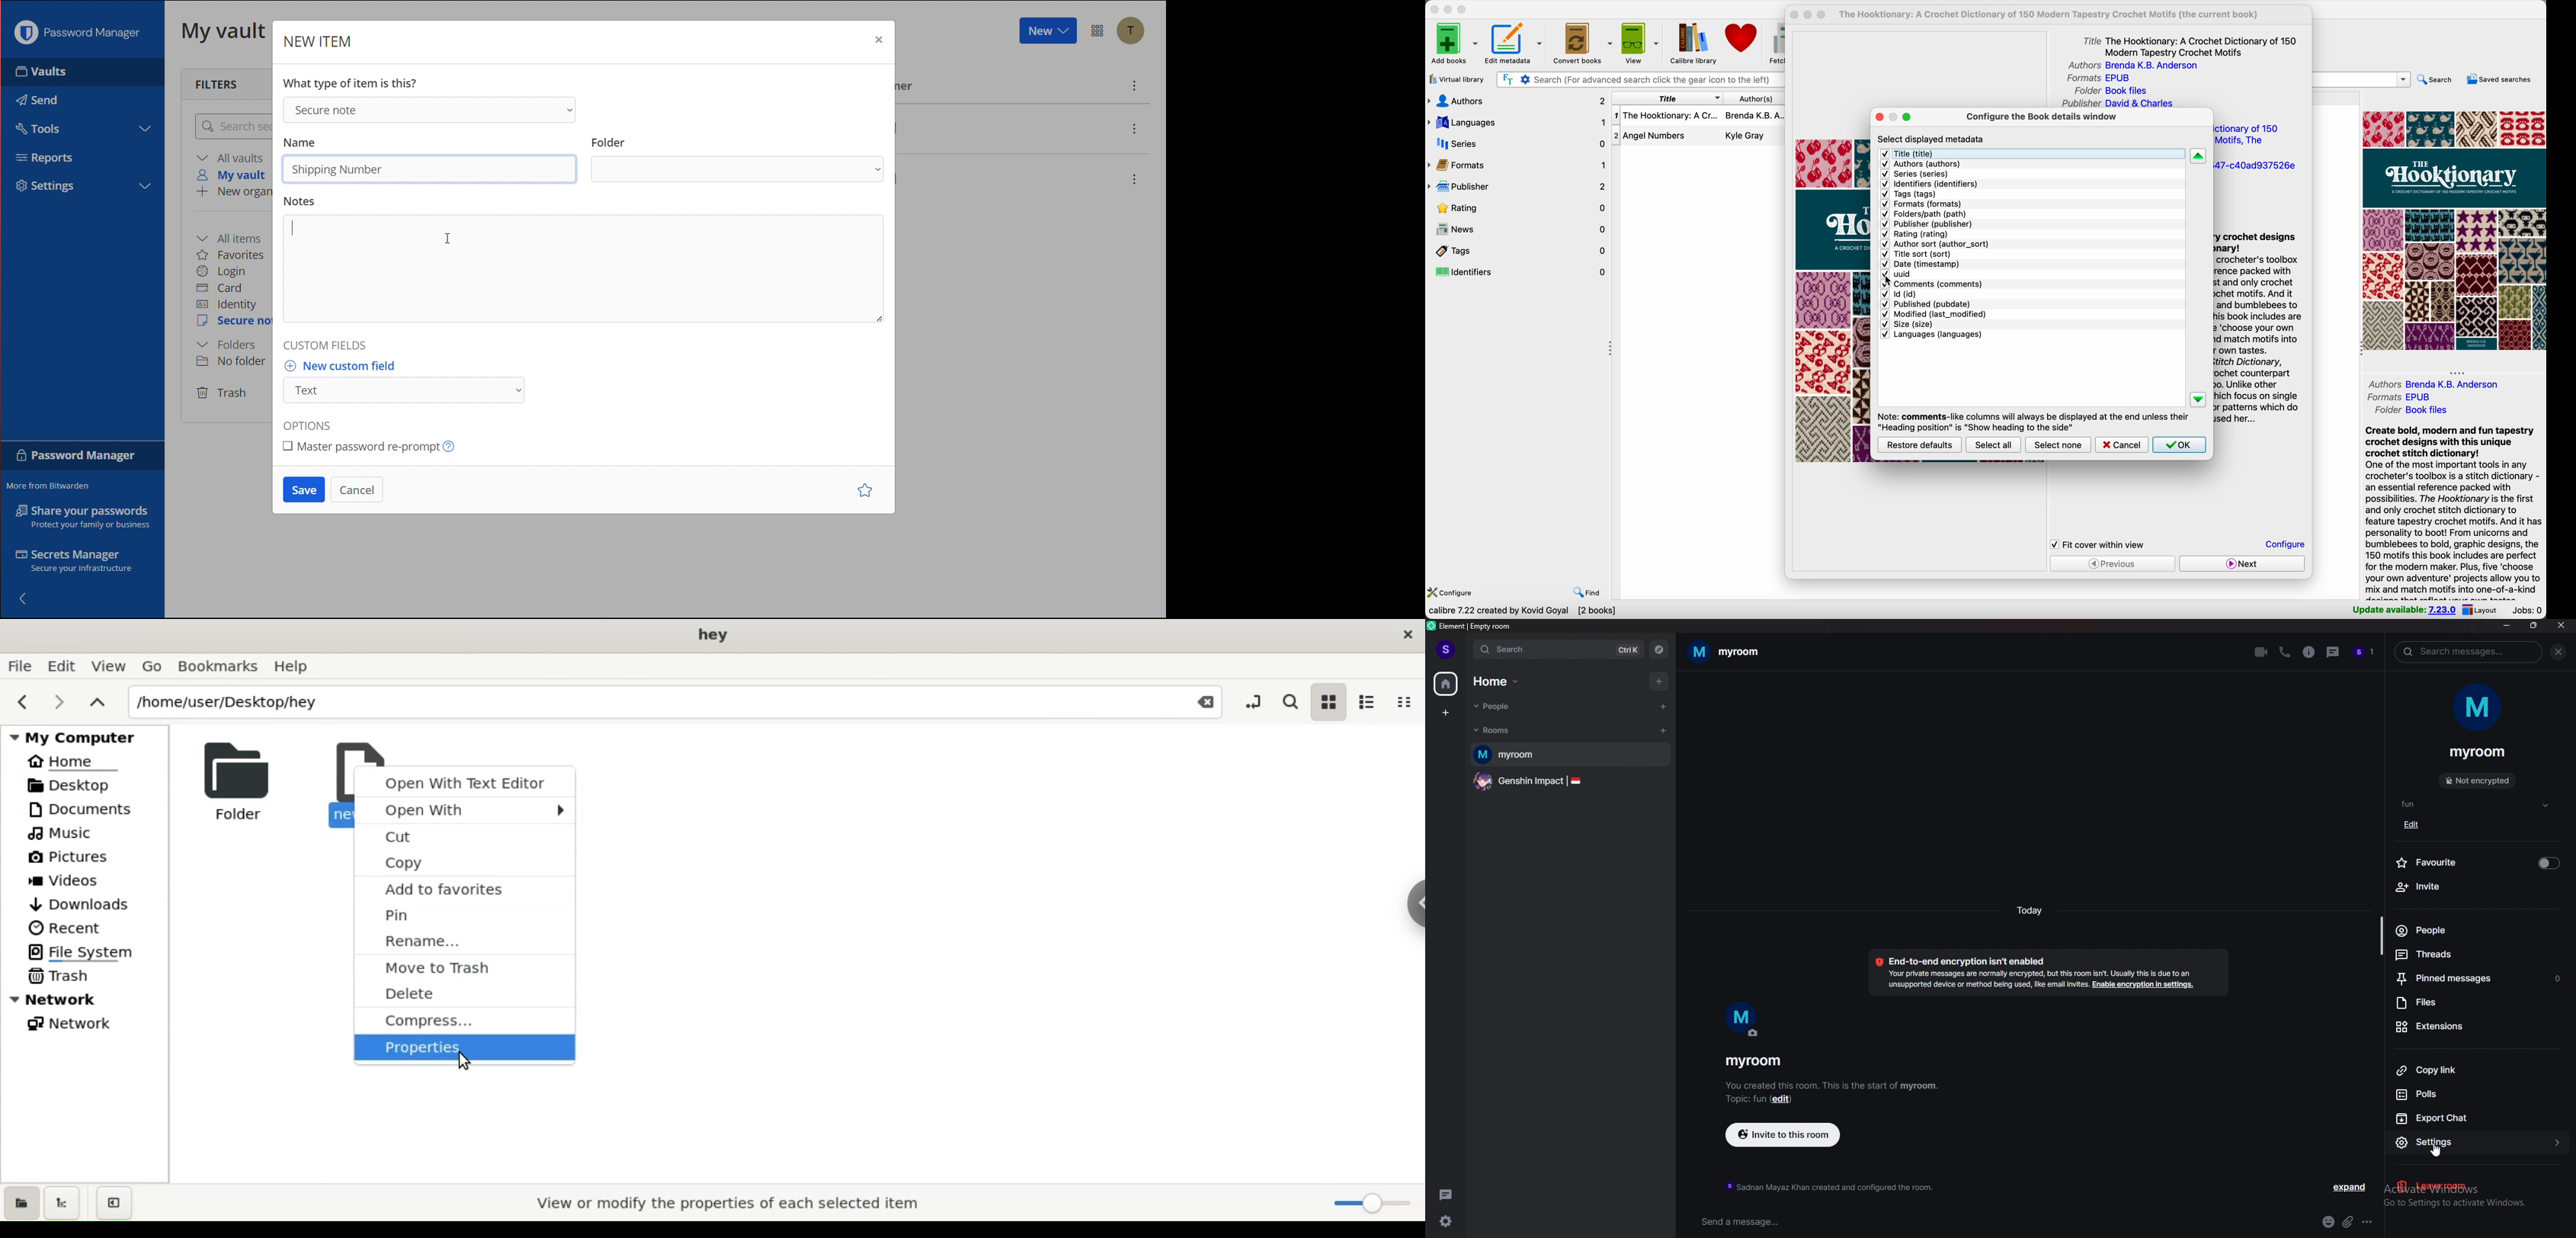  What do you see at coordinates (230, 344) in the screenshot?
I see `Folders` at bounding box center [230, 344].